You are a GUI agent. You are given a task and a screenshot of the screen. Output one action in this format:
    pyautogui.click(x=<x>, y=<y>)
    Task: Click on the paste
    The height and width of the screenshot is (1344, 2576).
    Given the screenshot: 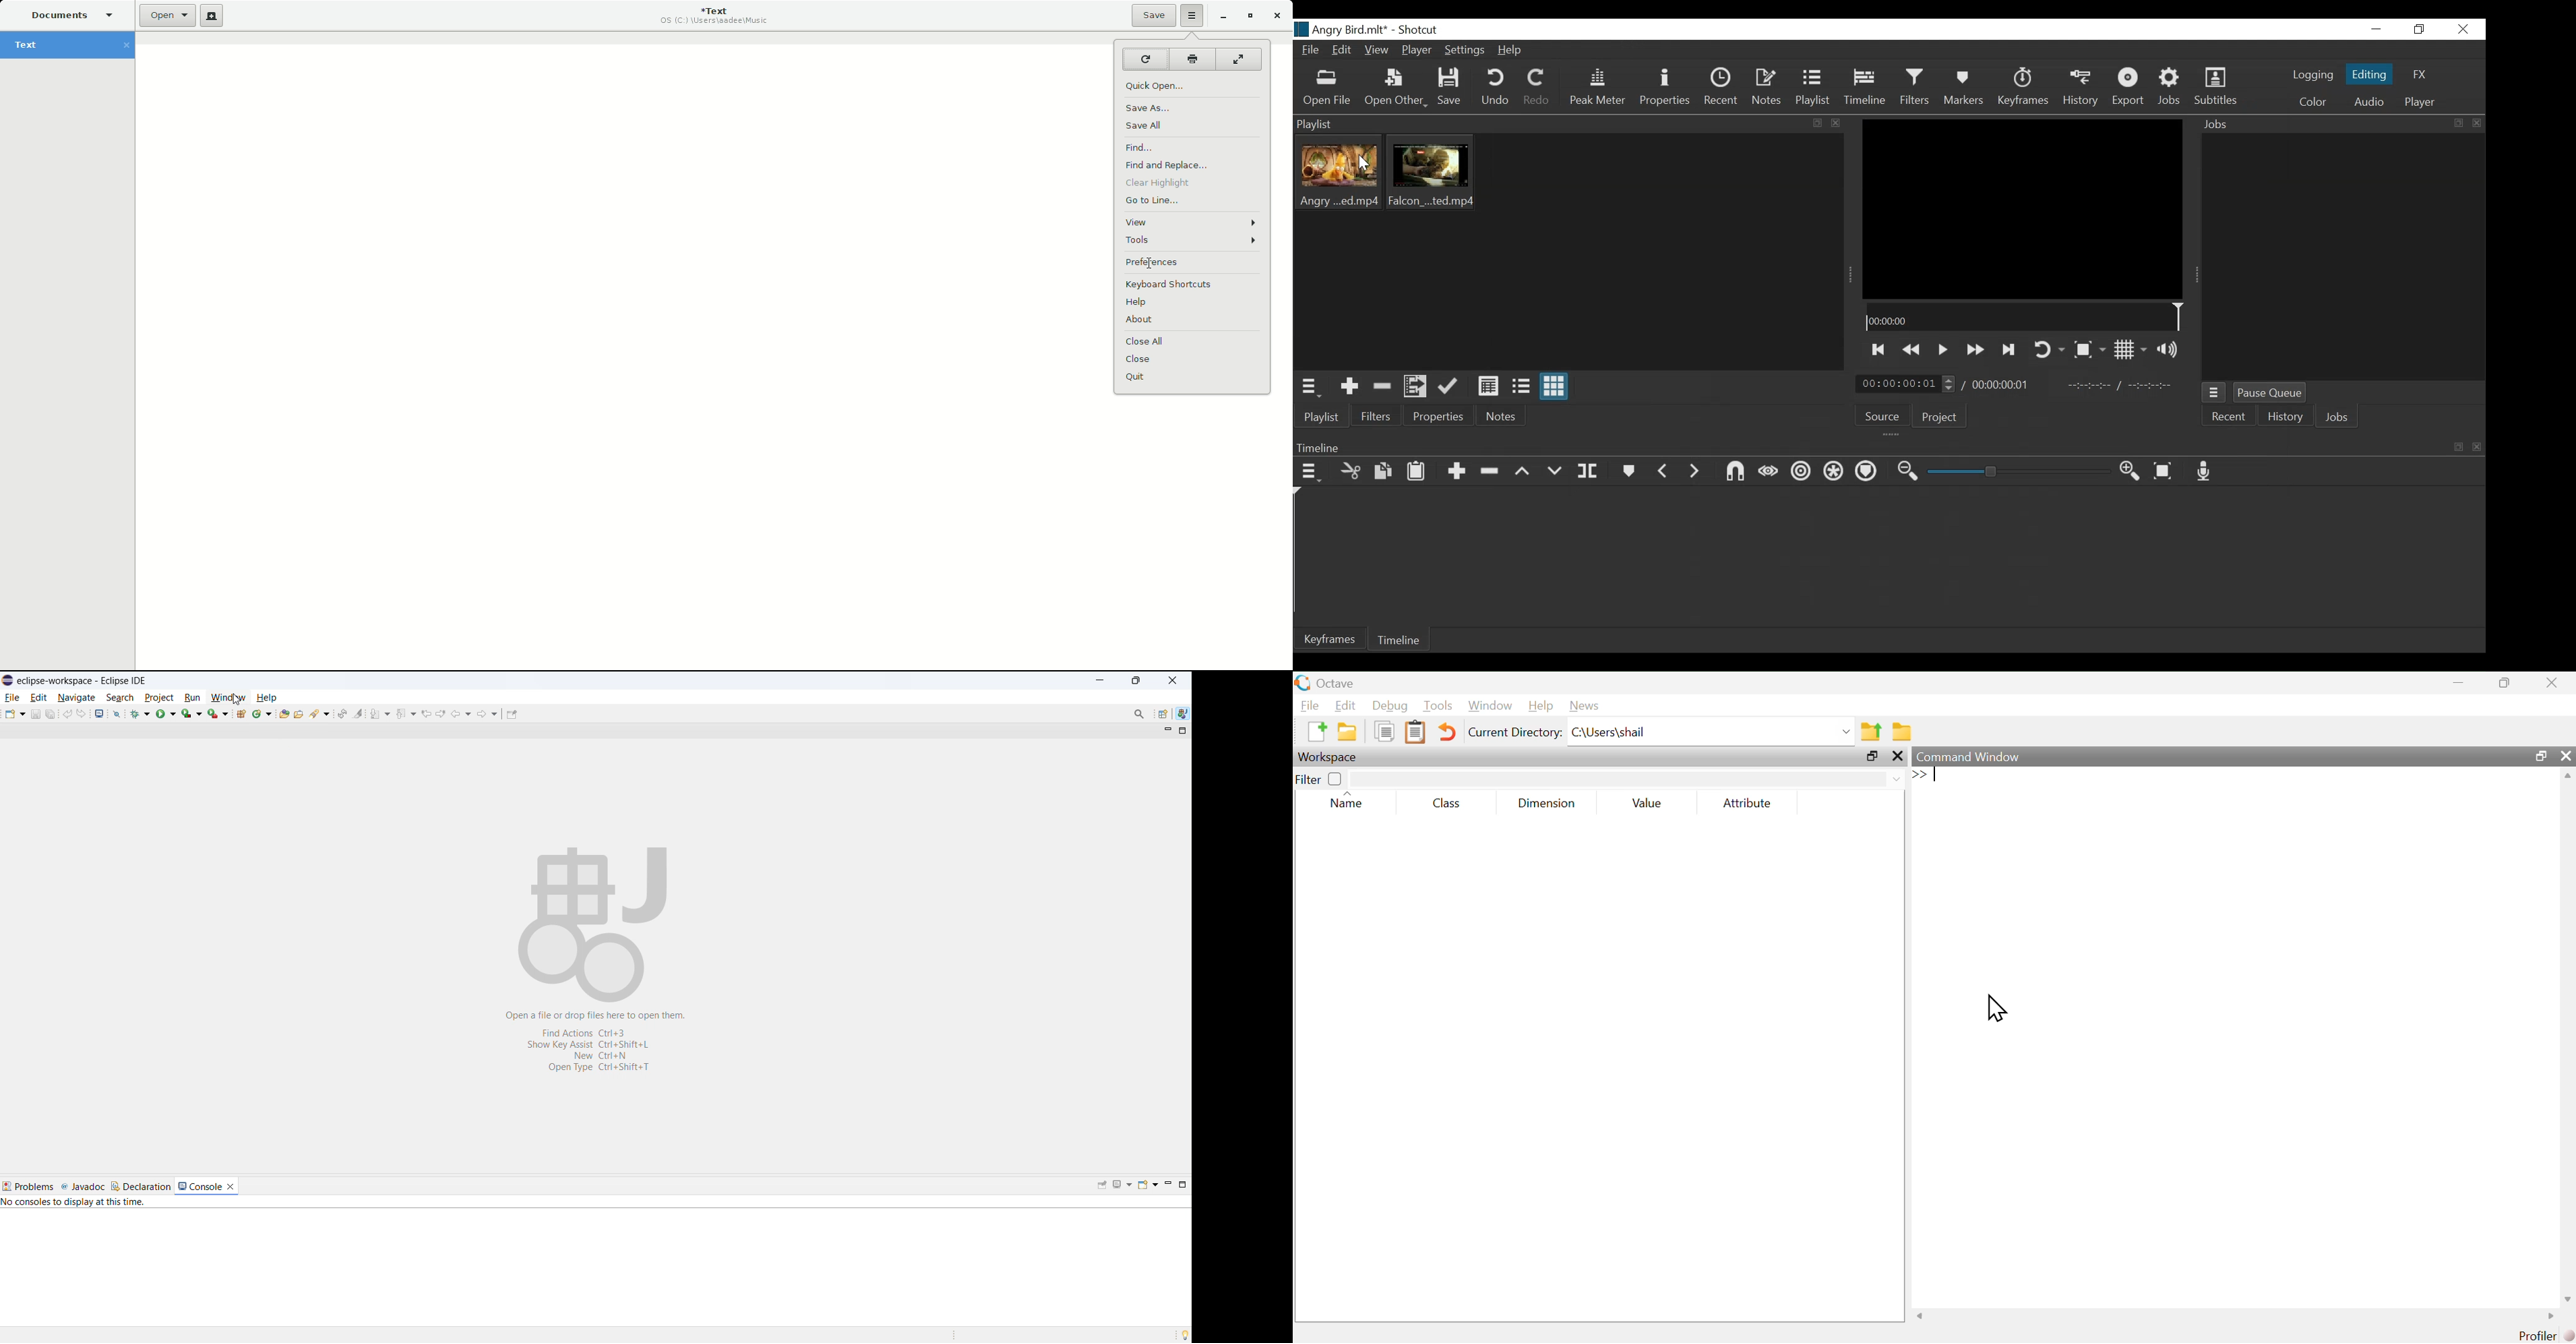 What is the action you would take?
    pyautogui.click(x=1416, y=731)
    